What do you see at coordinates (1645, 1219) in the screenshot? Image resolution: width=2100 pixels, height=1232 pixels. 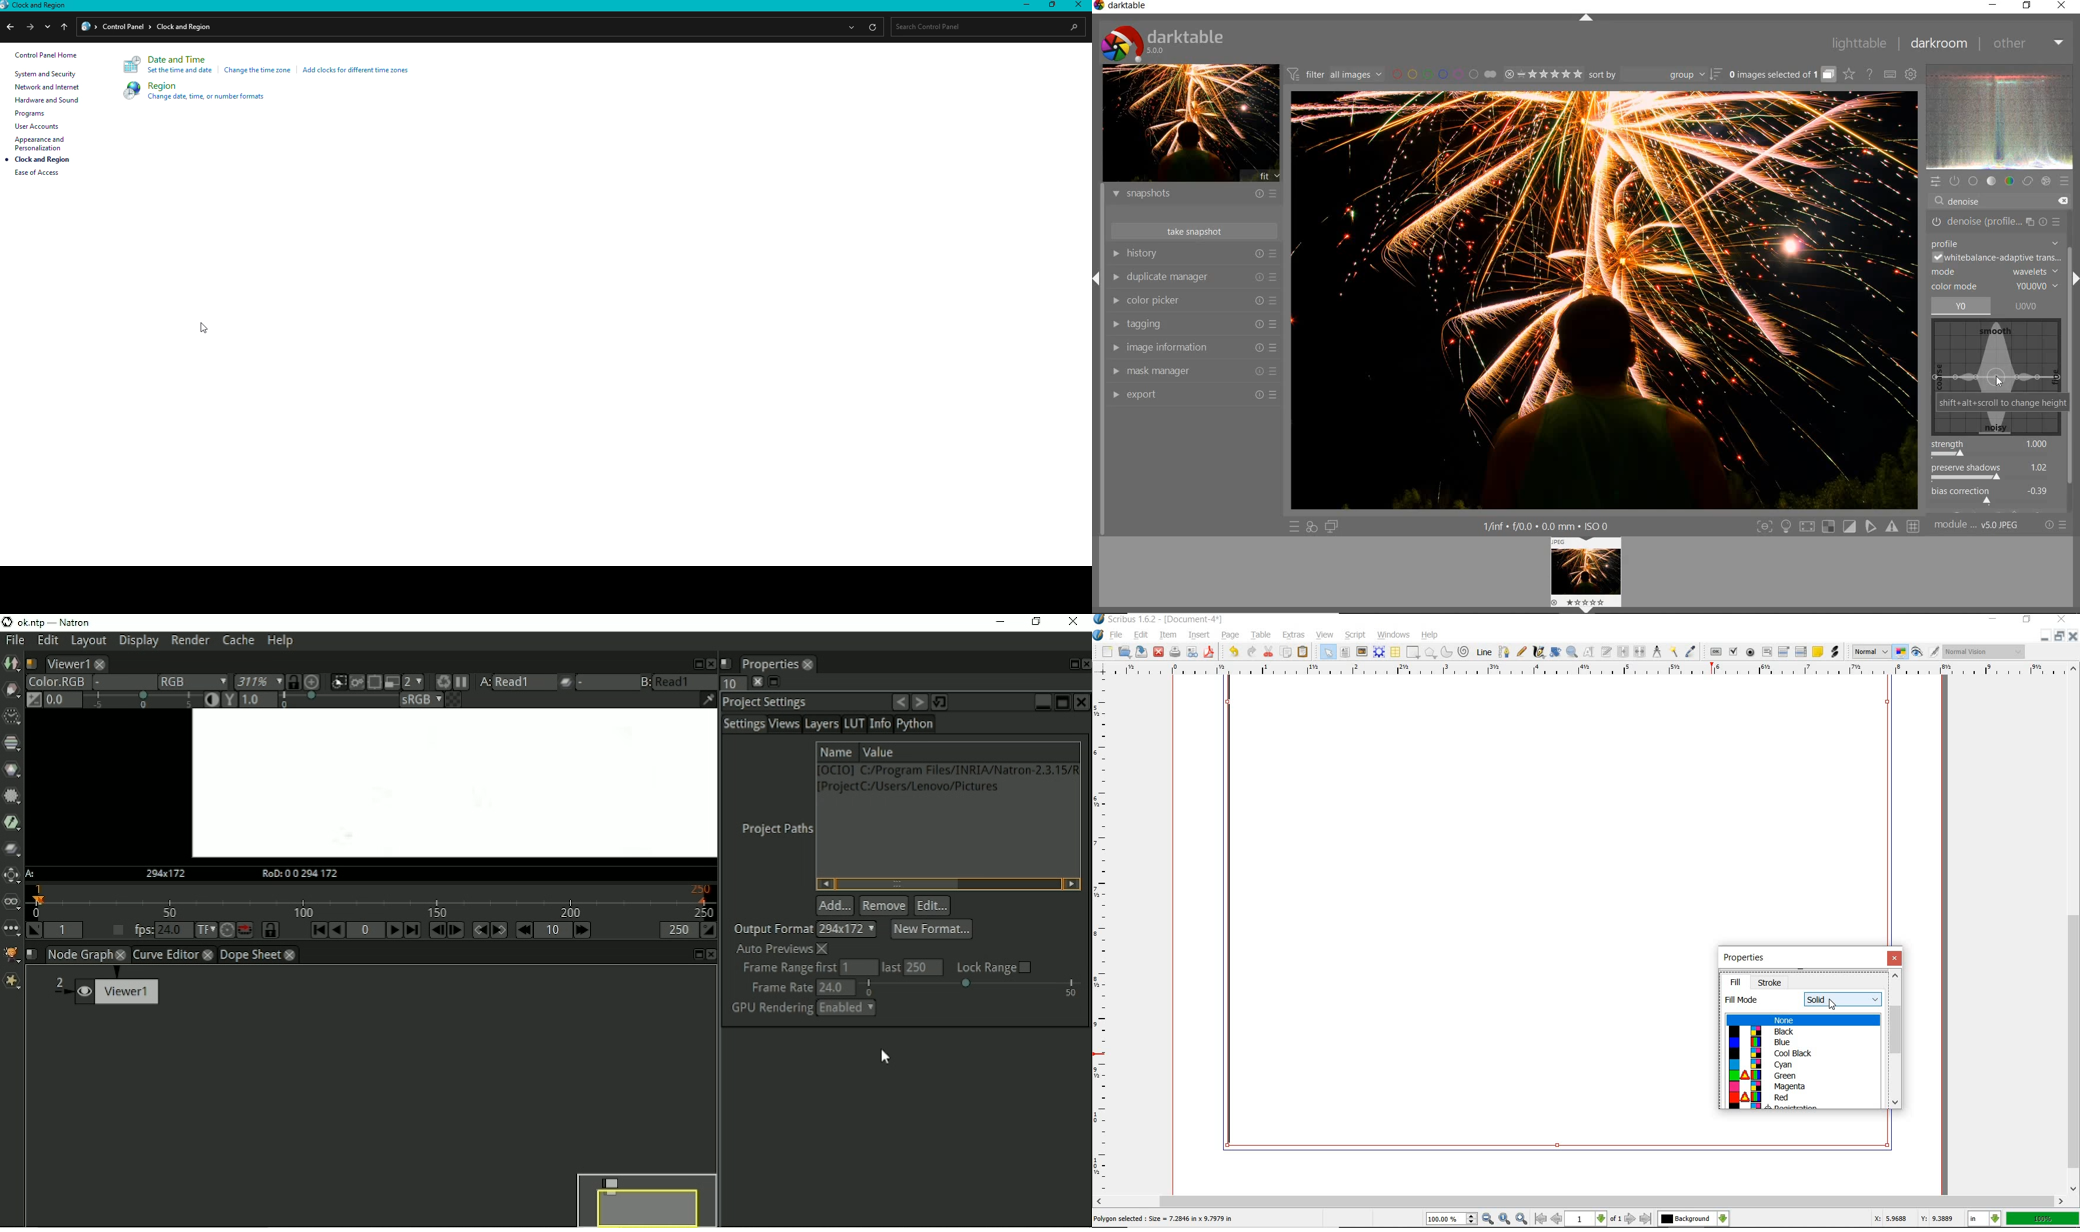 I see `go to last page` at bounding box center [1645, 1219].